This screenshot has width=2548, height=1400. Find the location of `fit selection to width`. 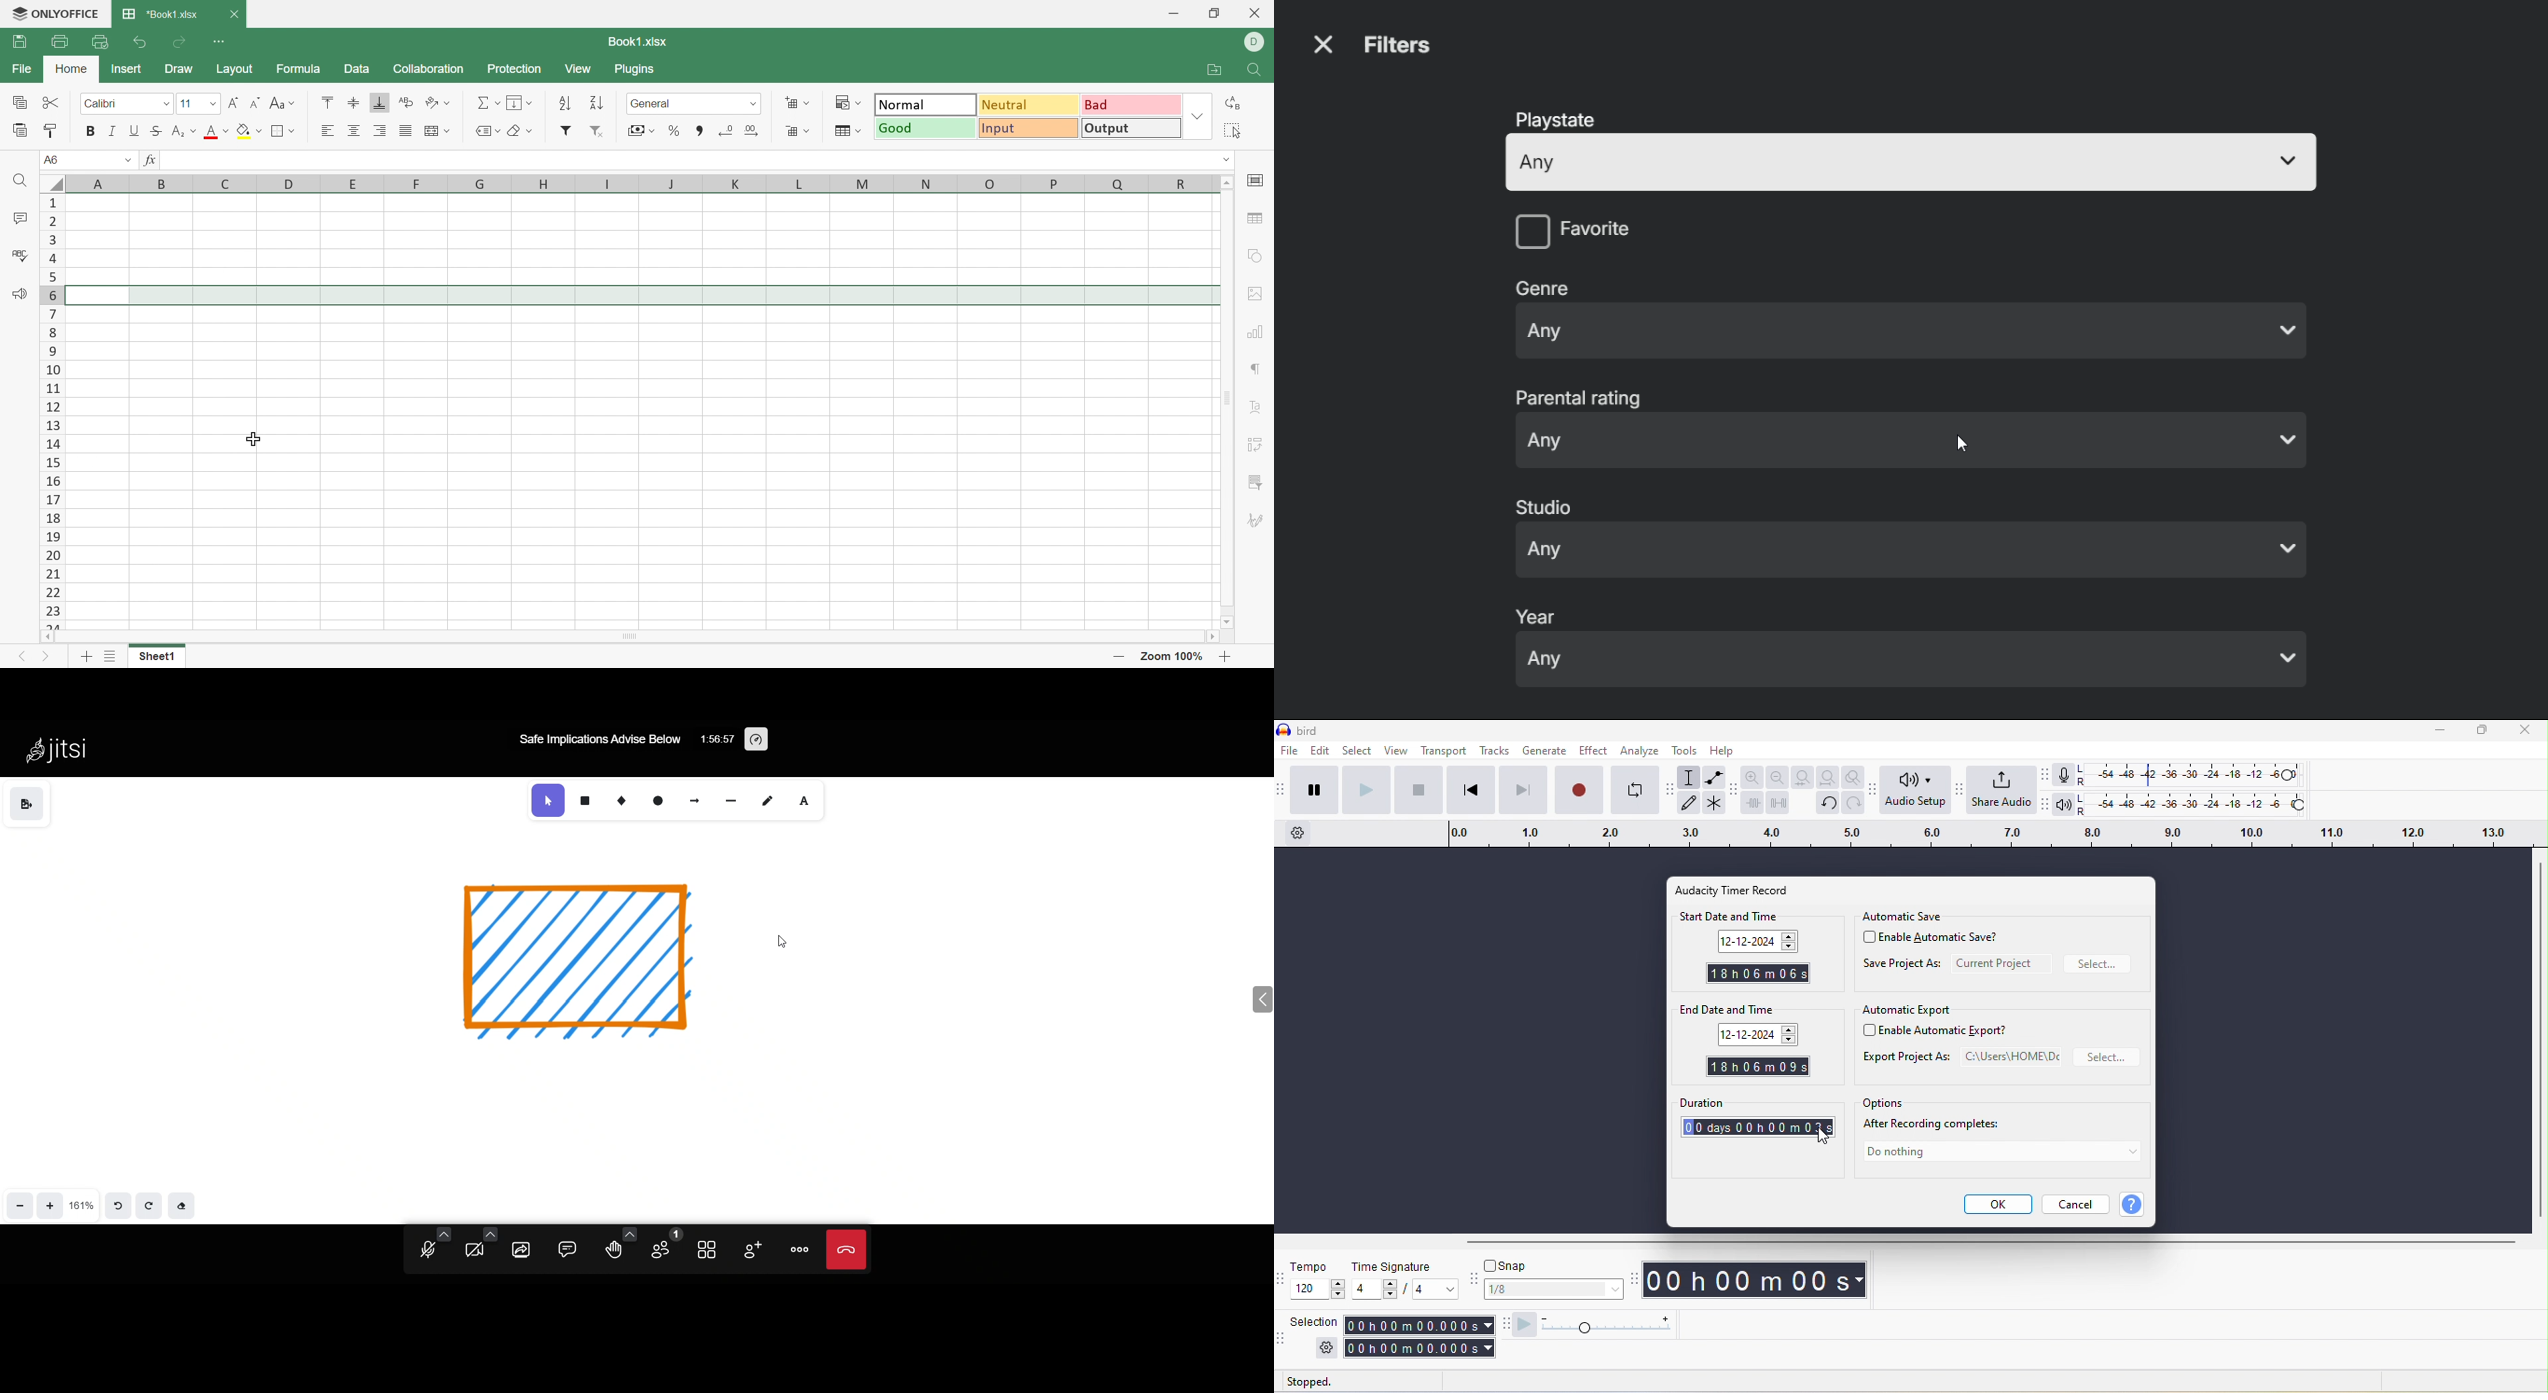

fit selection to width is located at coordinates (1800, 776).